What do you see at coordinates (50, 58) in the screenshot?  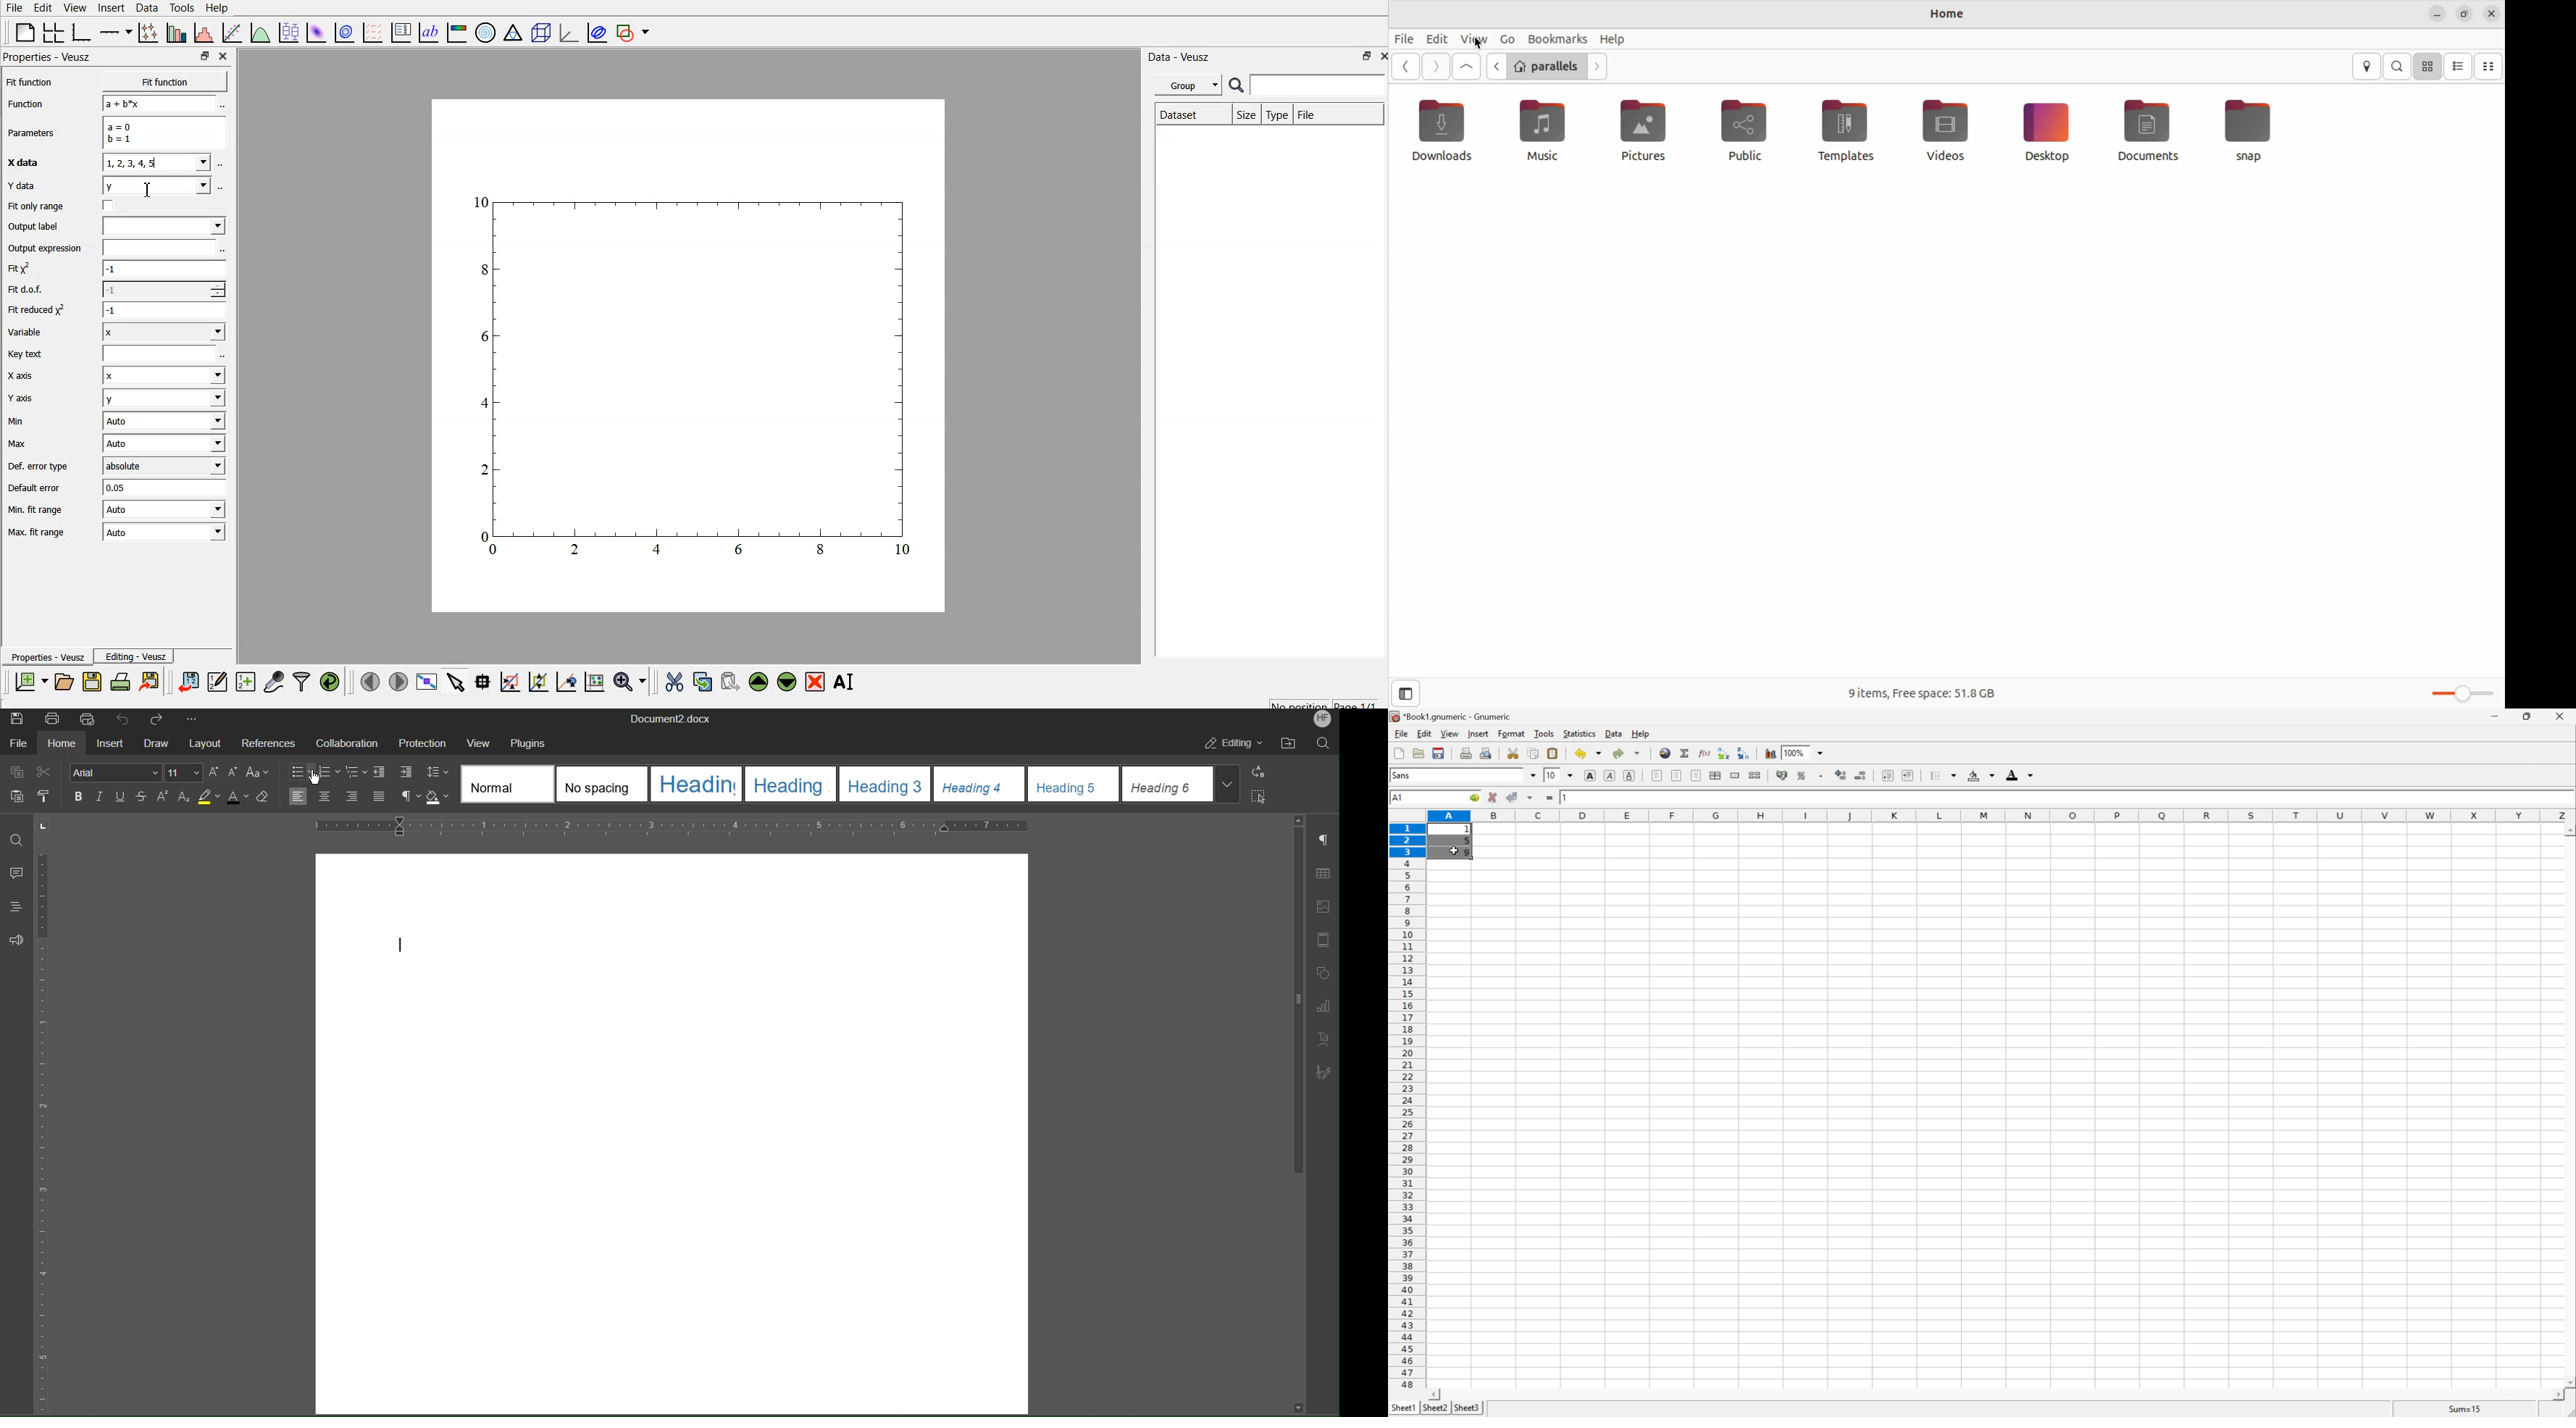 I see `Properties - Veusz` at bounding box center [50, 58].